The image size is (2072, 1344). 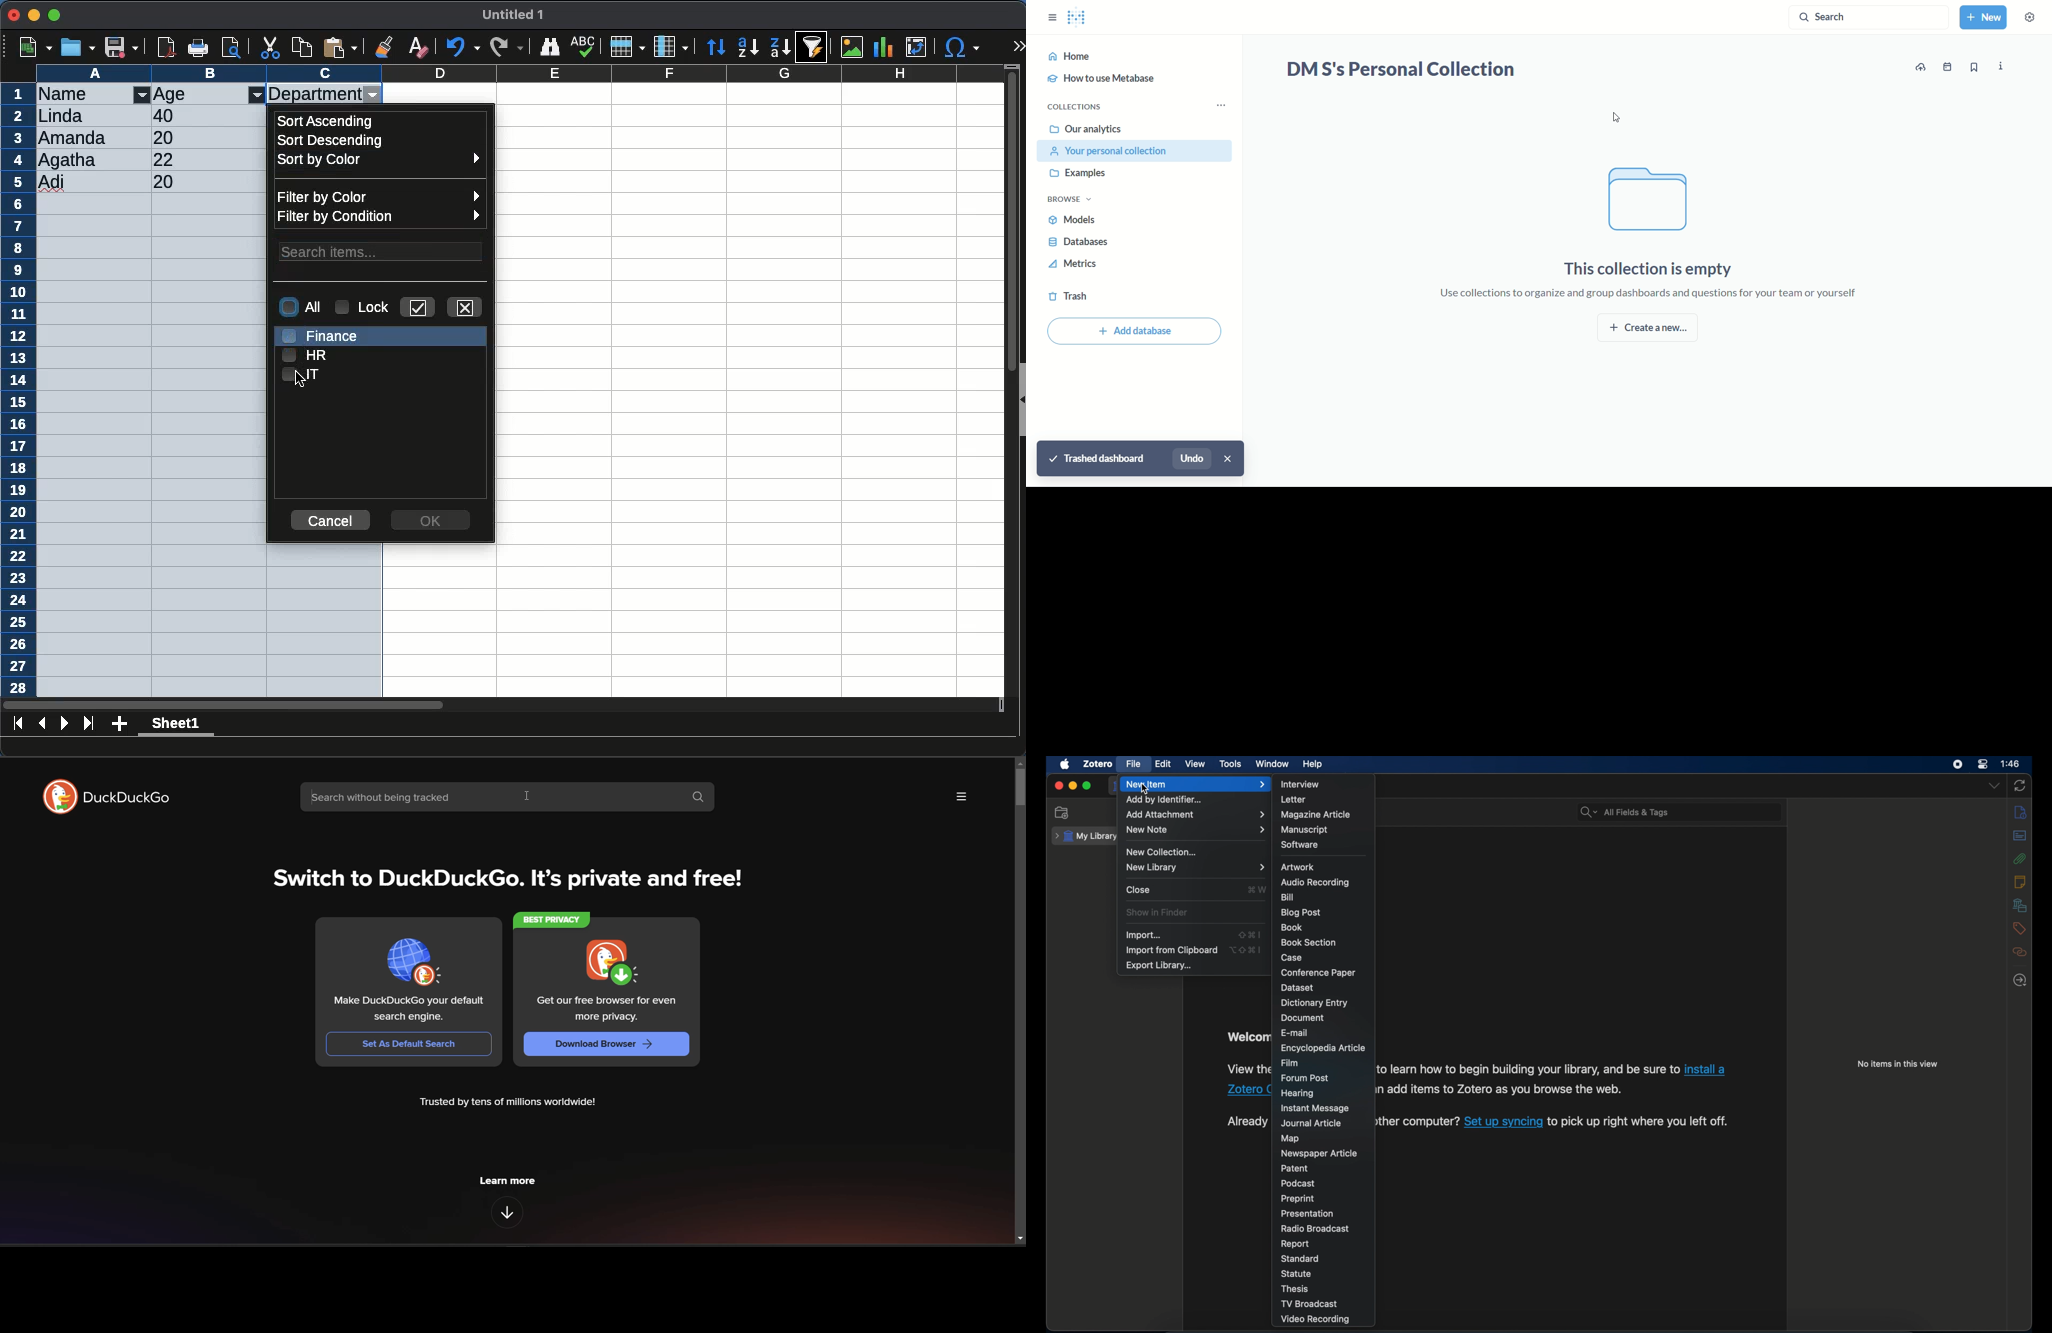 I want to click on book section, so click(x=1308, y=943).